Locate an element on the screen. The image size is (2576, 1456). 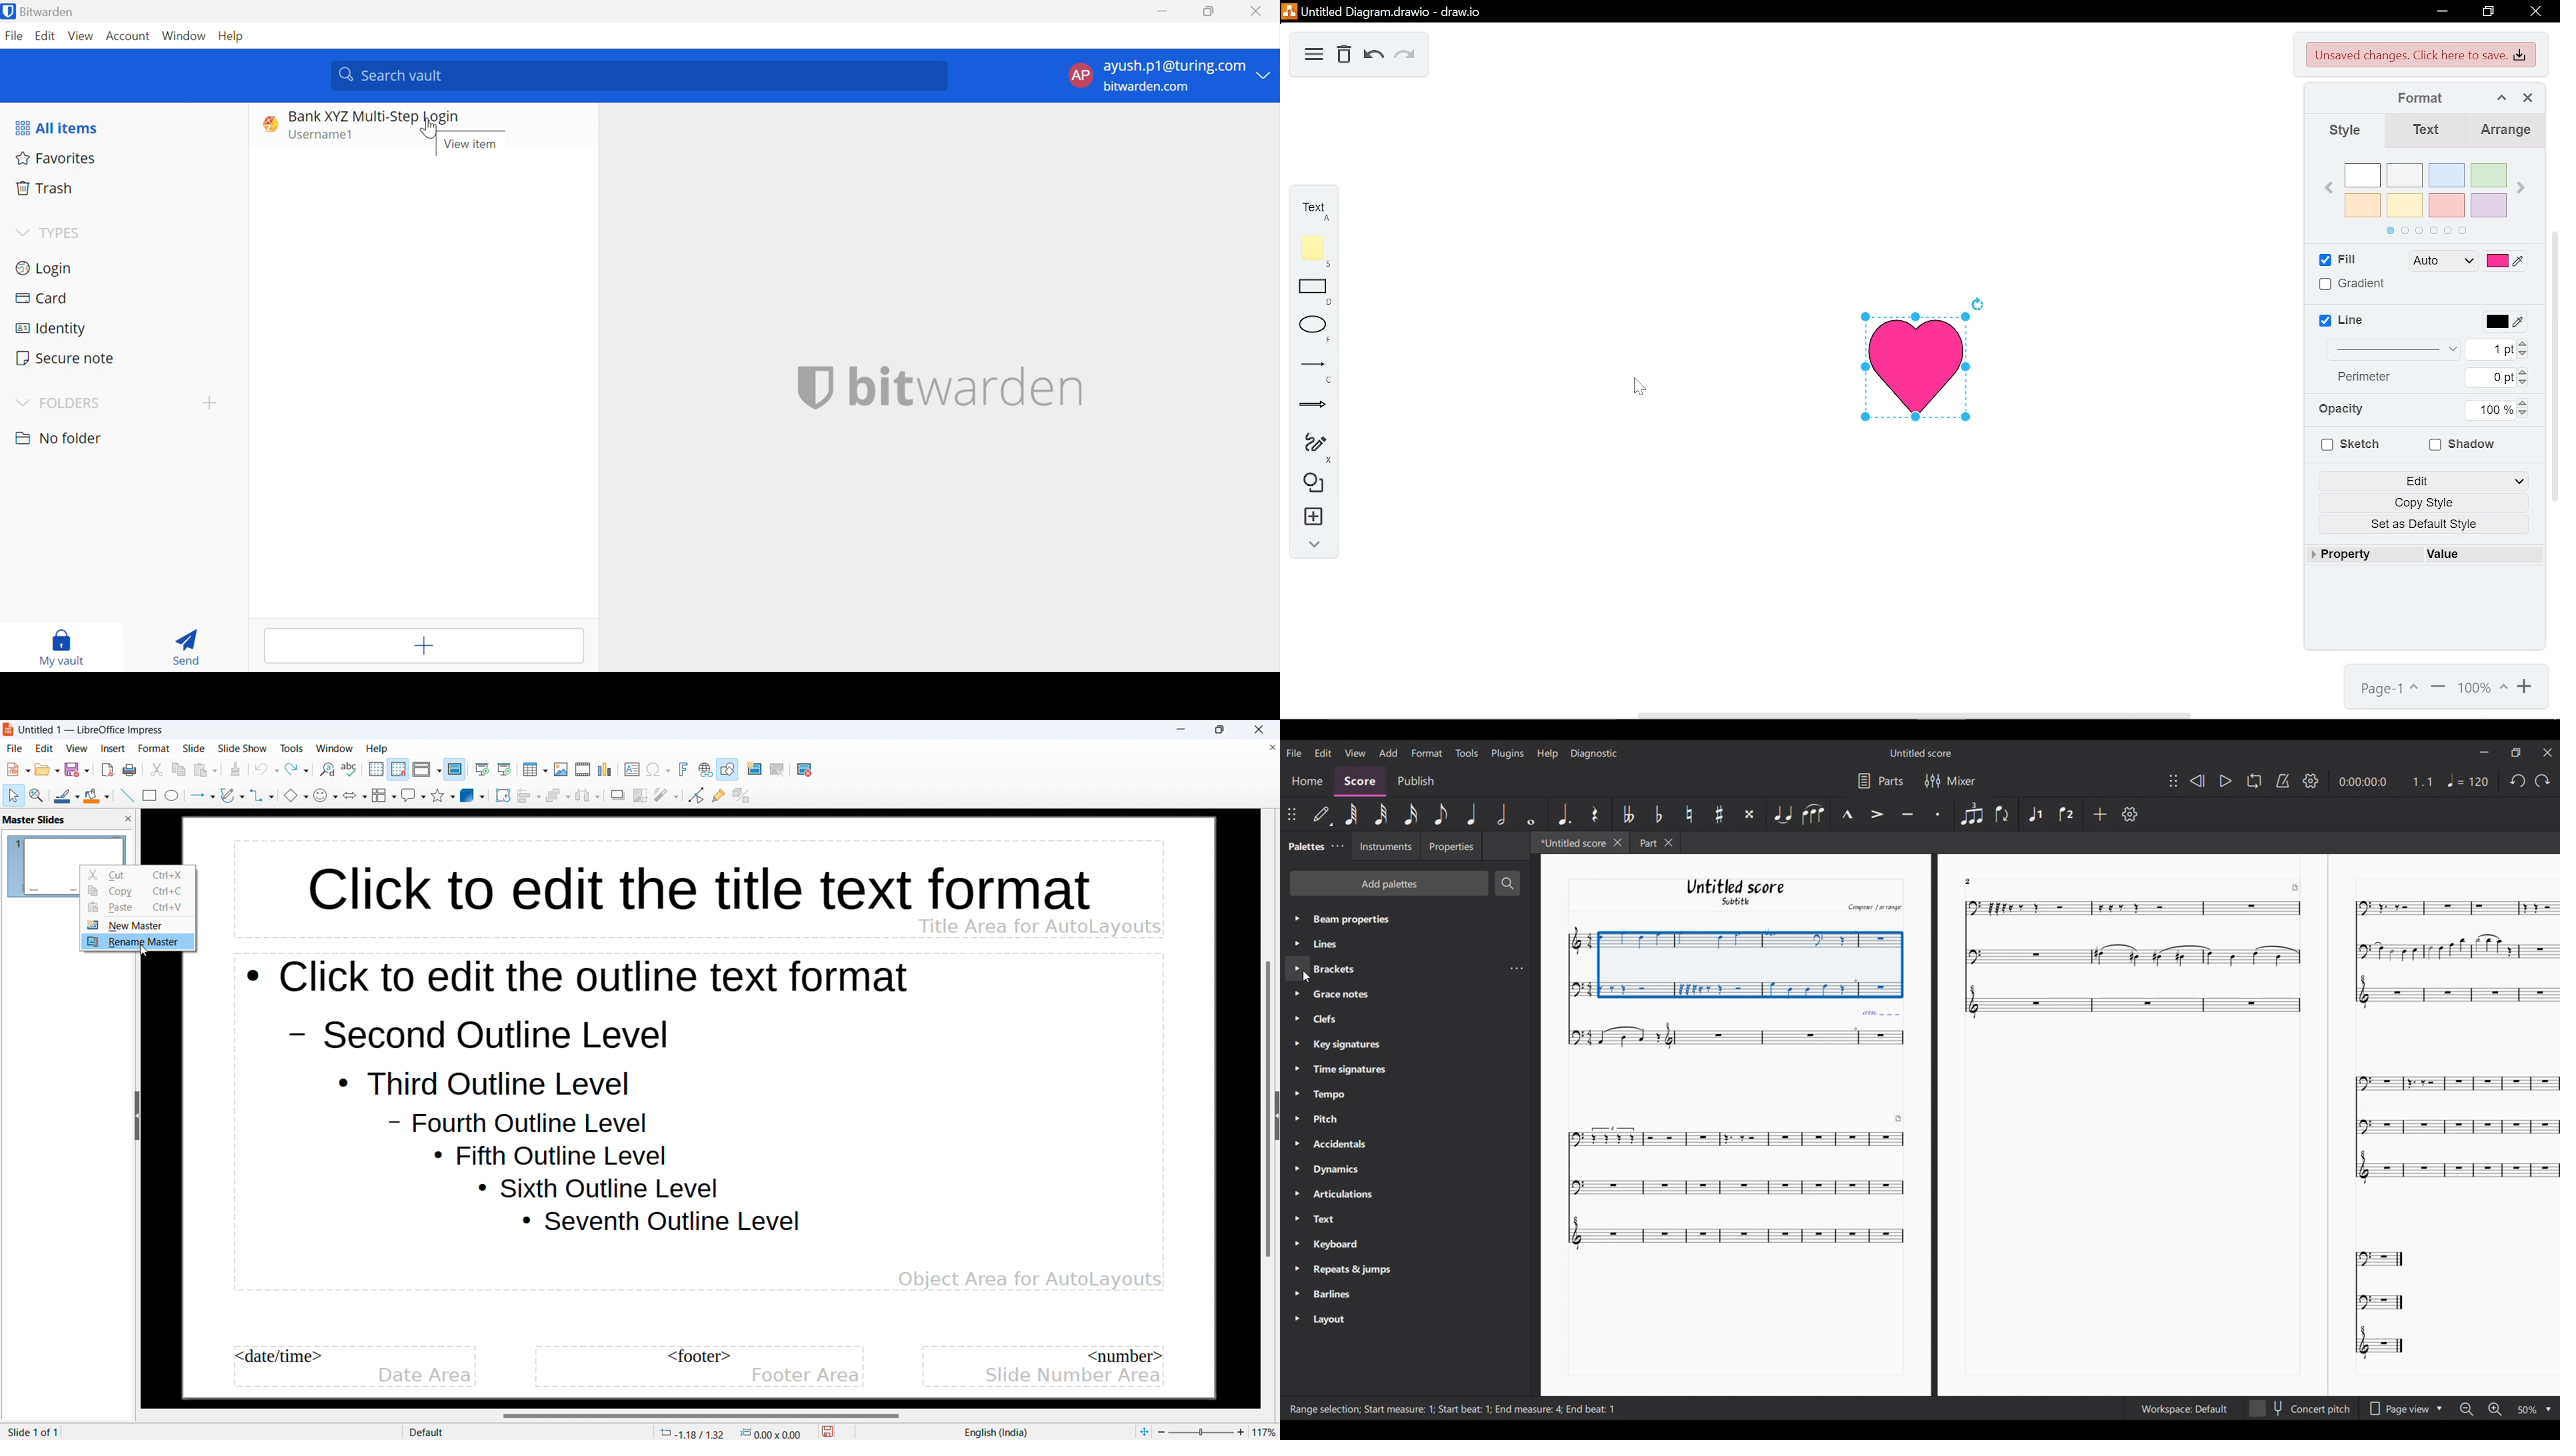
arrange is located at coordinates (557, 796).